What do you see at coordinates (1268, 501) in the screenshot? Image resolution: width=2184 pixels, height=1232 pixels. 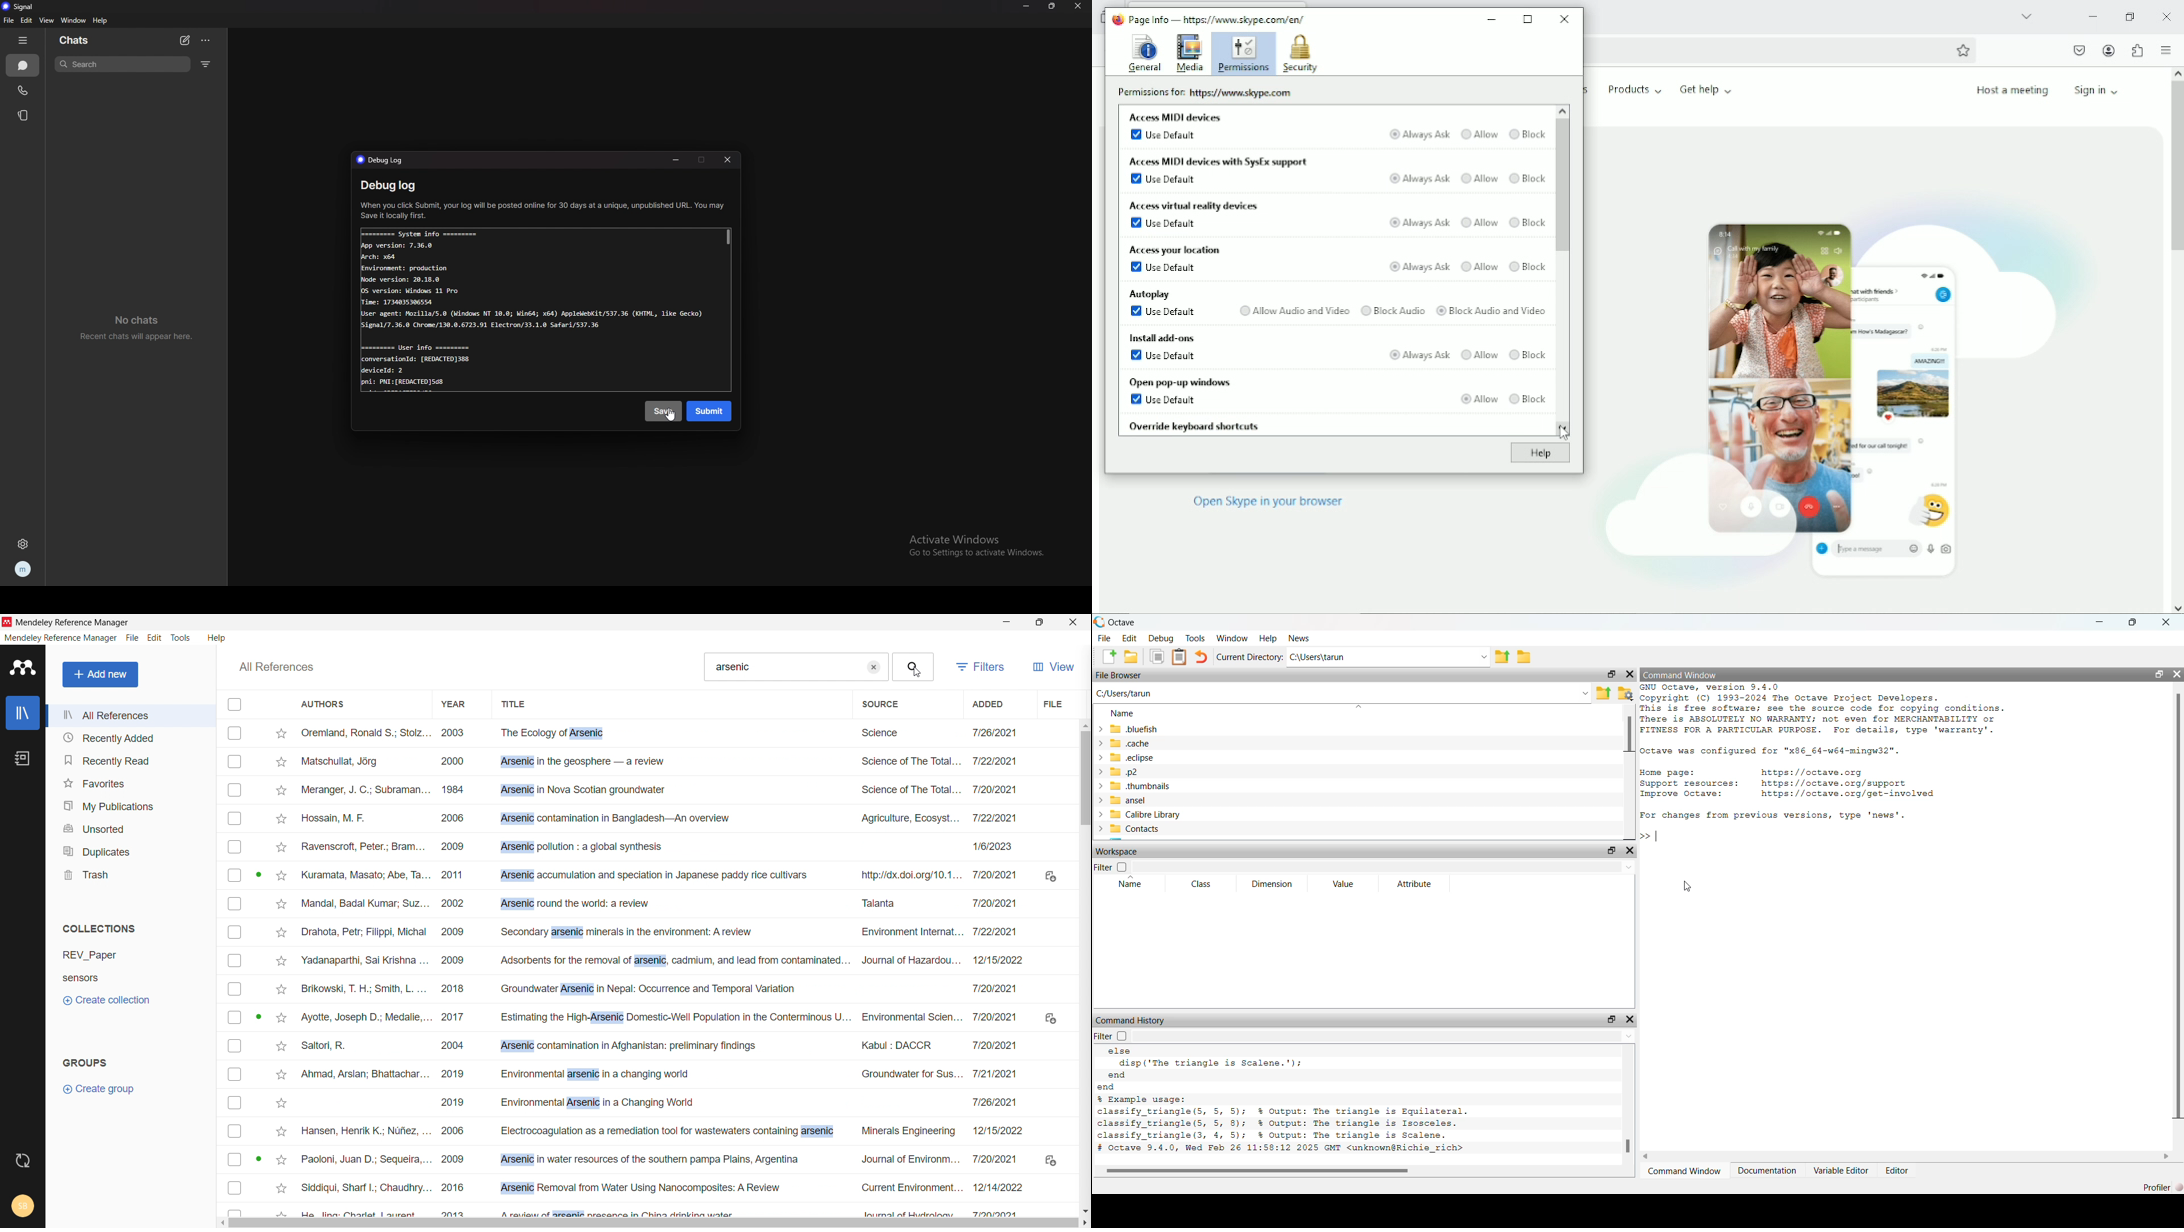 I see `Open skype in your browser` at bounding box center [1268, 501].